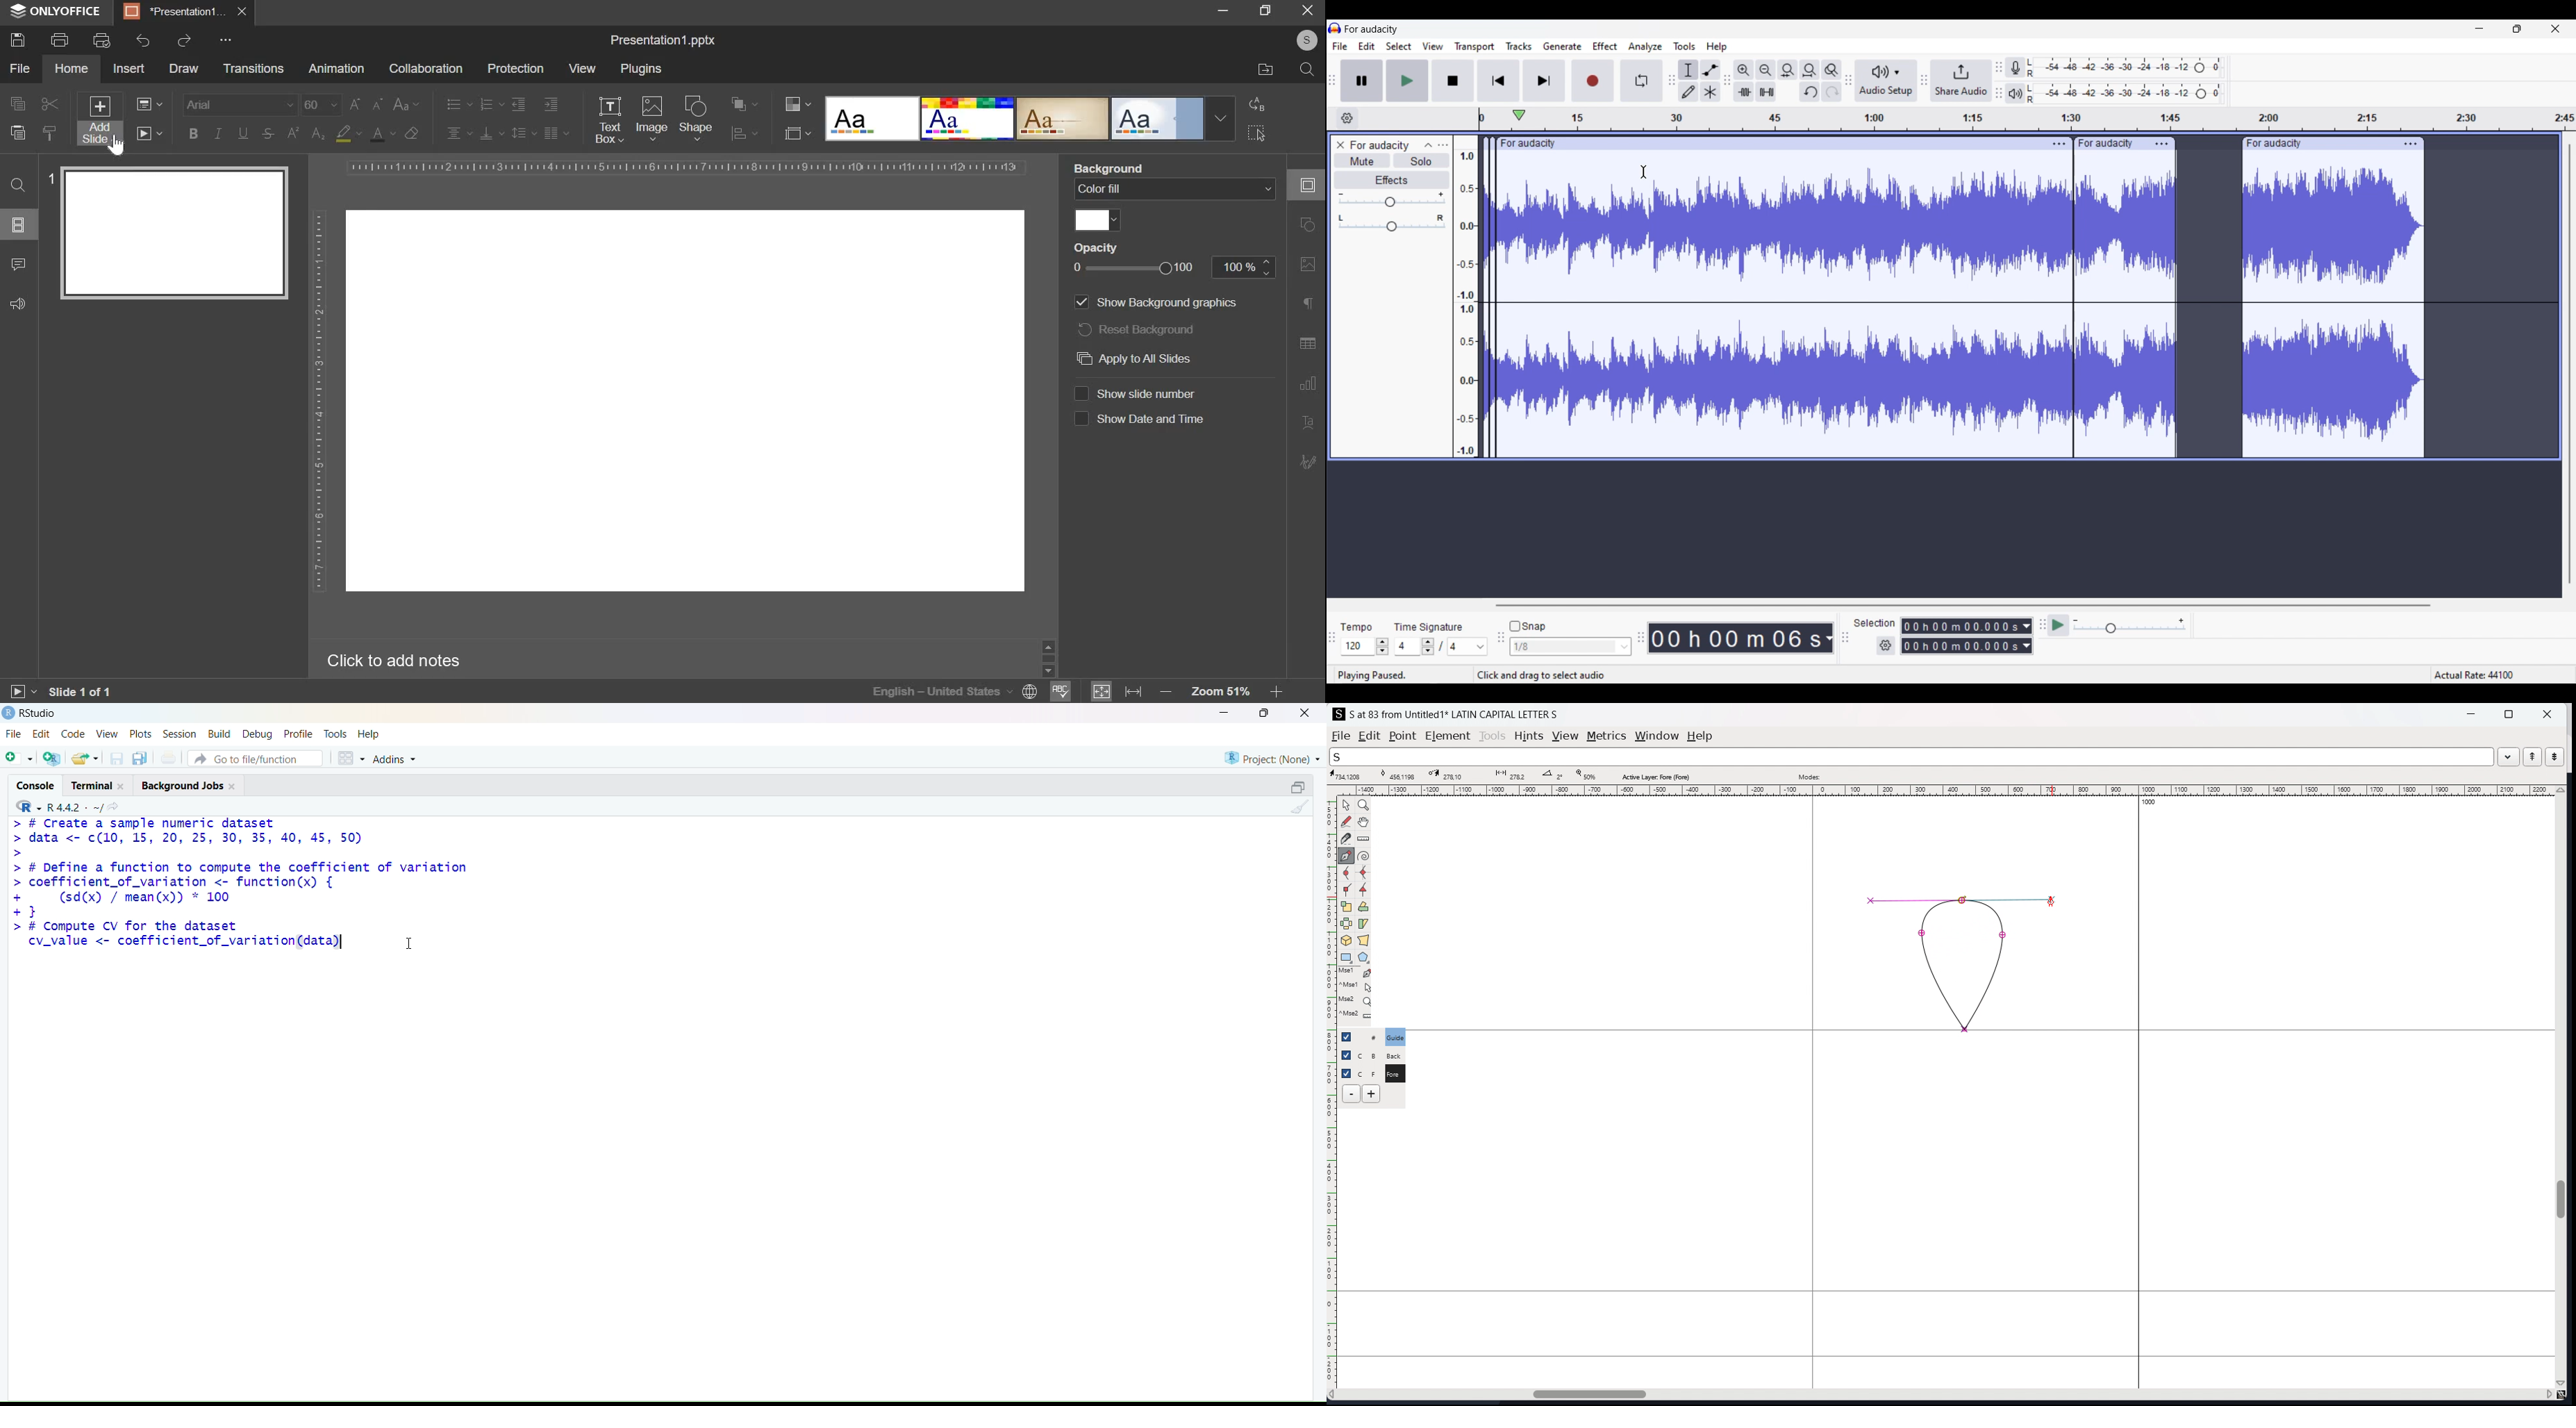 This screenshot has width=2576, height=1428. What do you see at coordinates (515, 69) in the screenshot?
I see `protection` at bounding box center [515, 69].